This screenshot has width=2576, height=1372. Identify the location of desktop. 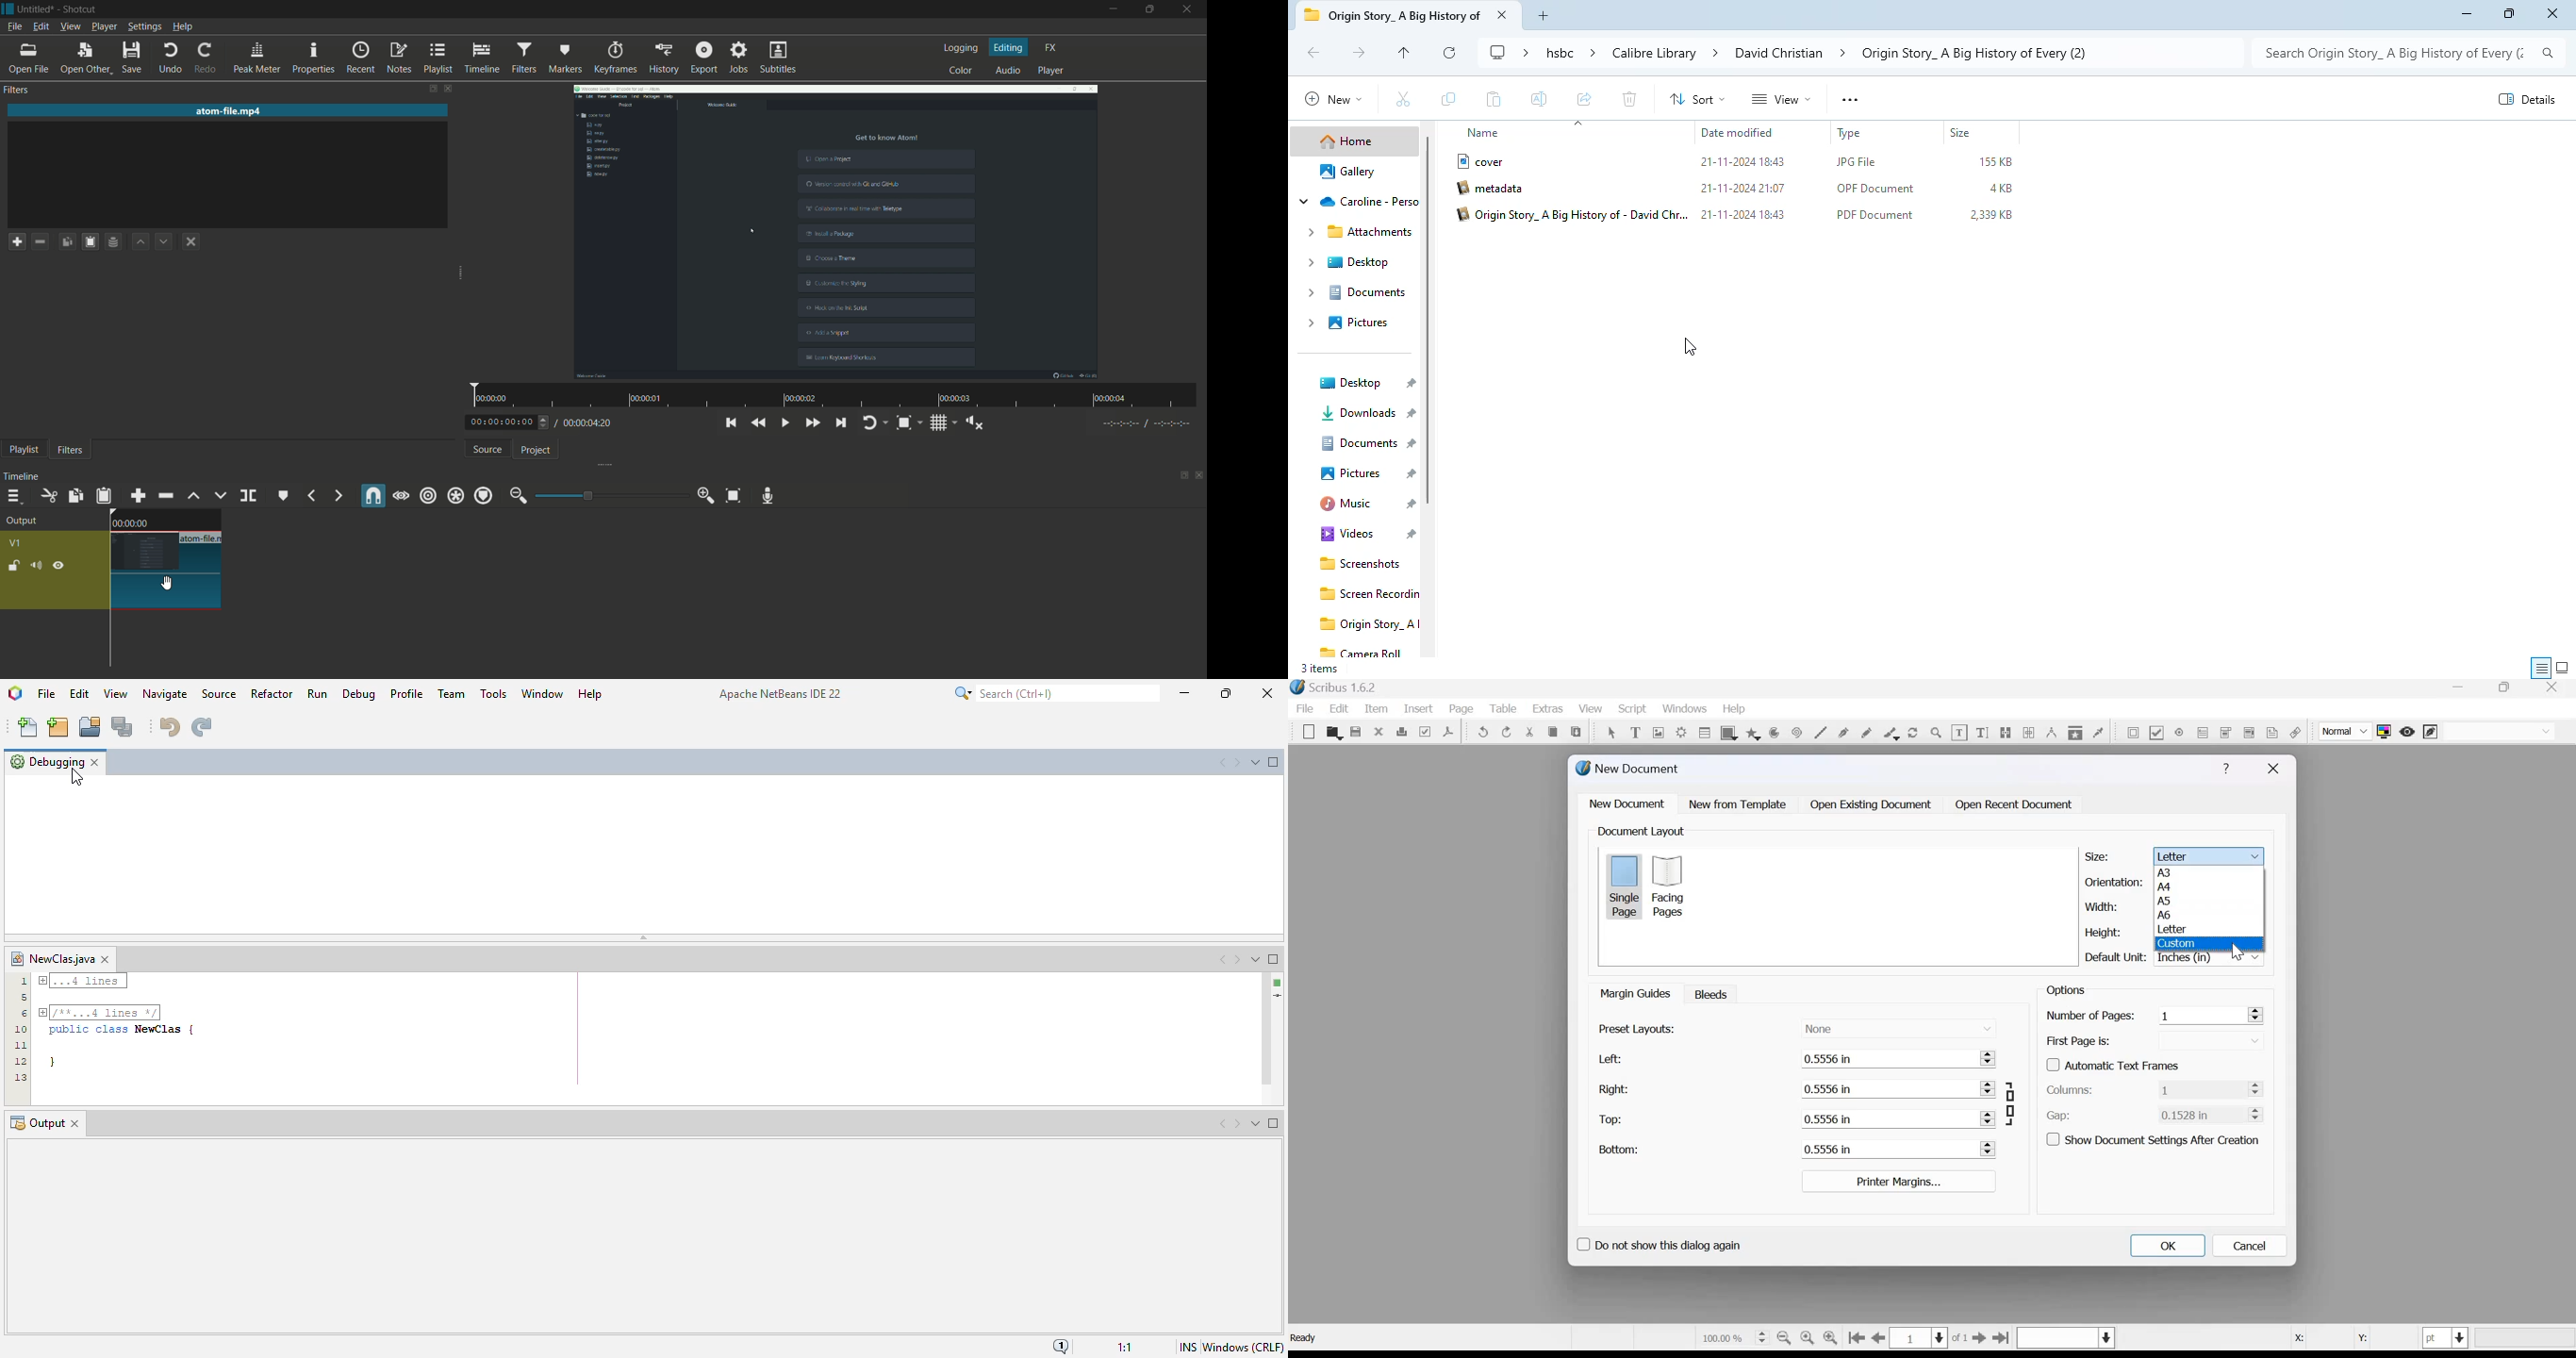
(1362, 383).